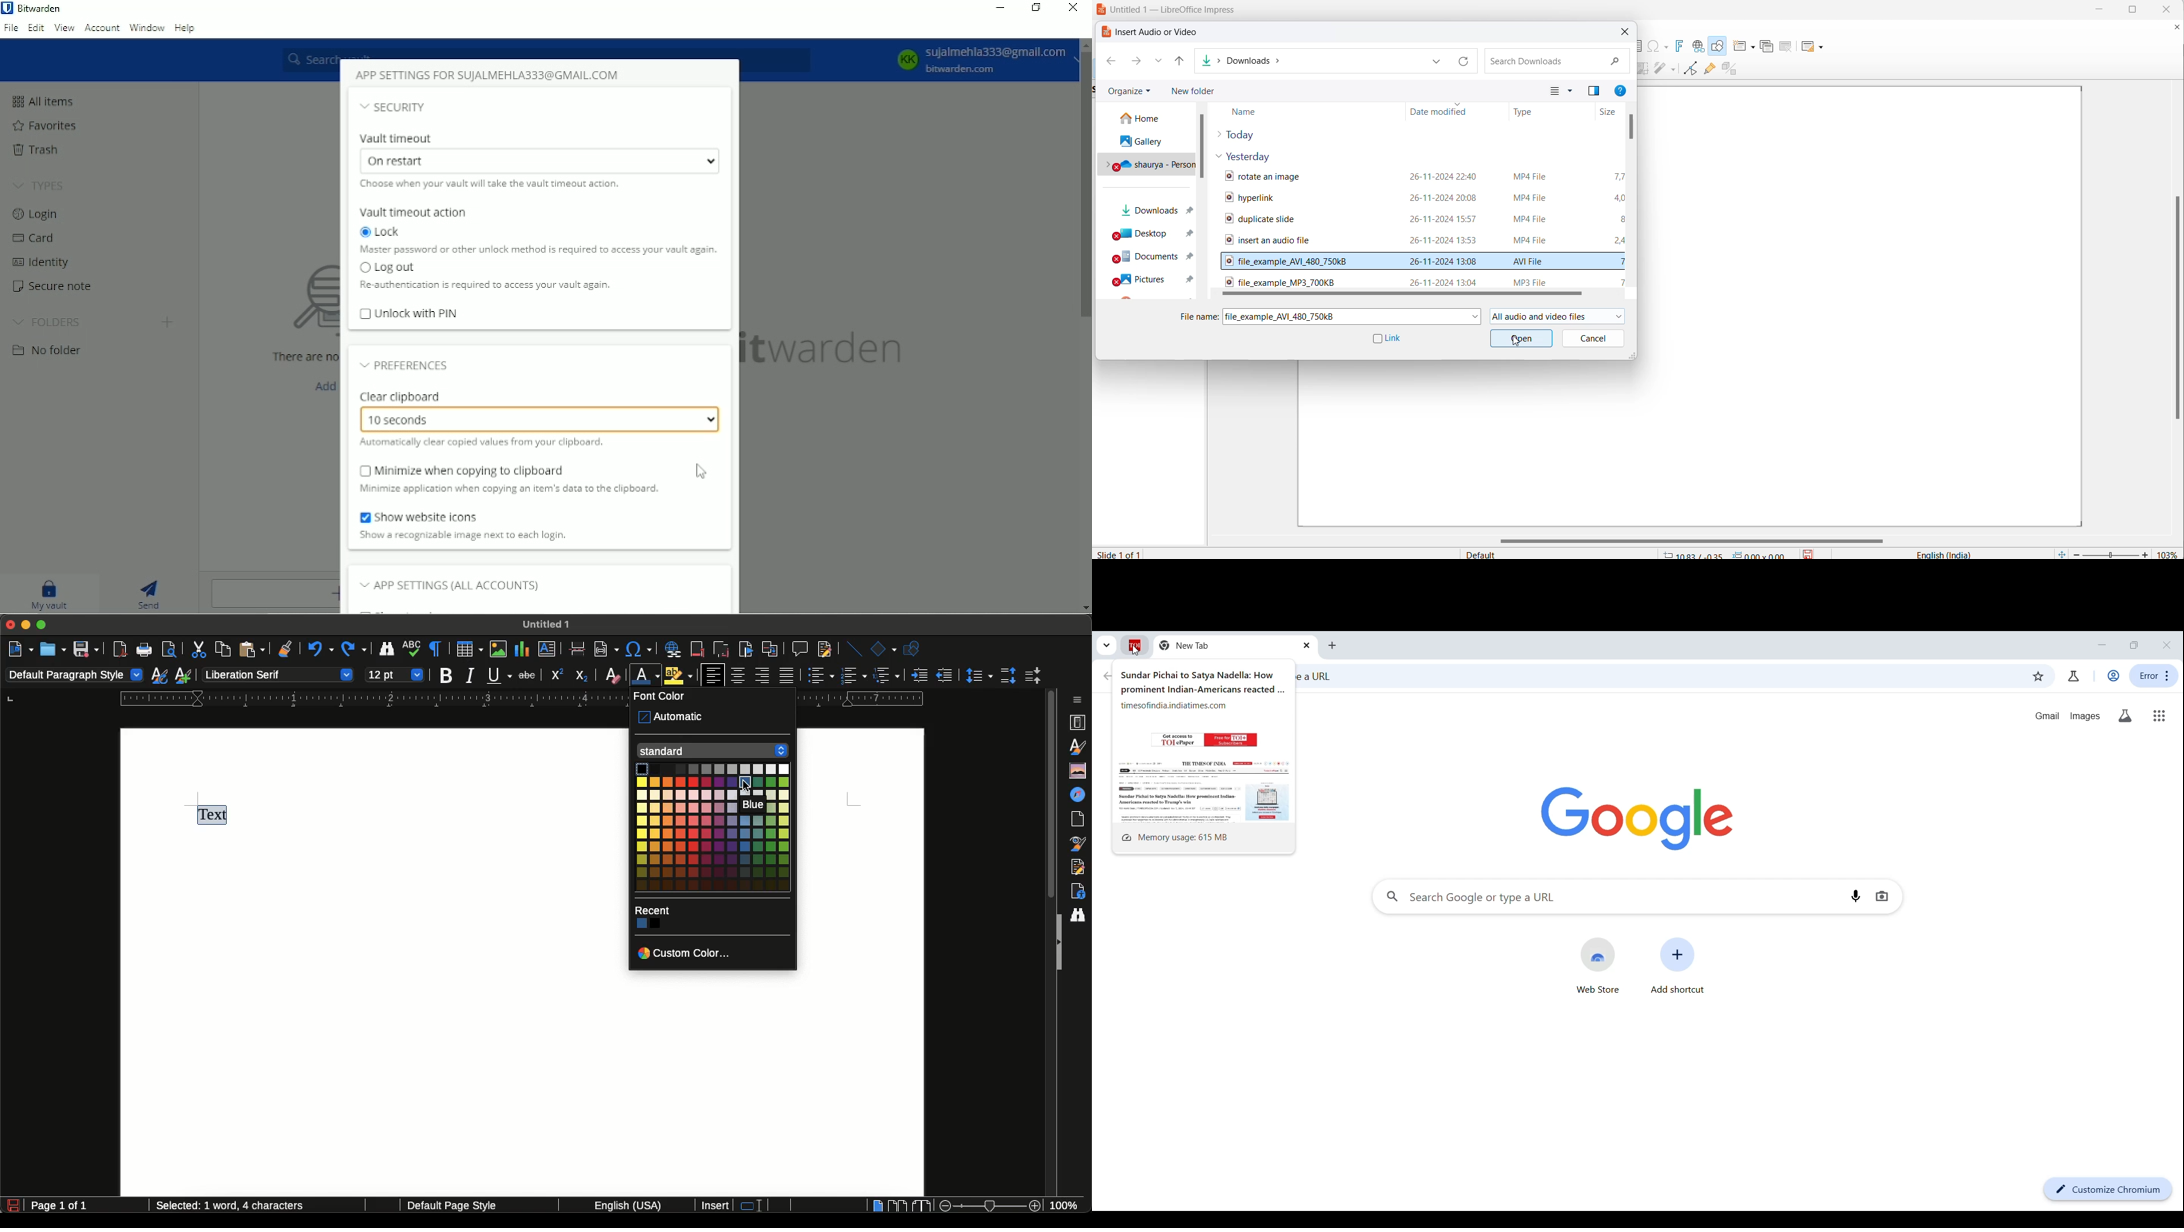  What do you see at coordinates (943, 675) in the screenshot?
I see `Decrease` at bounding box center [943, 675].